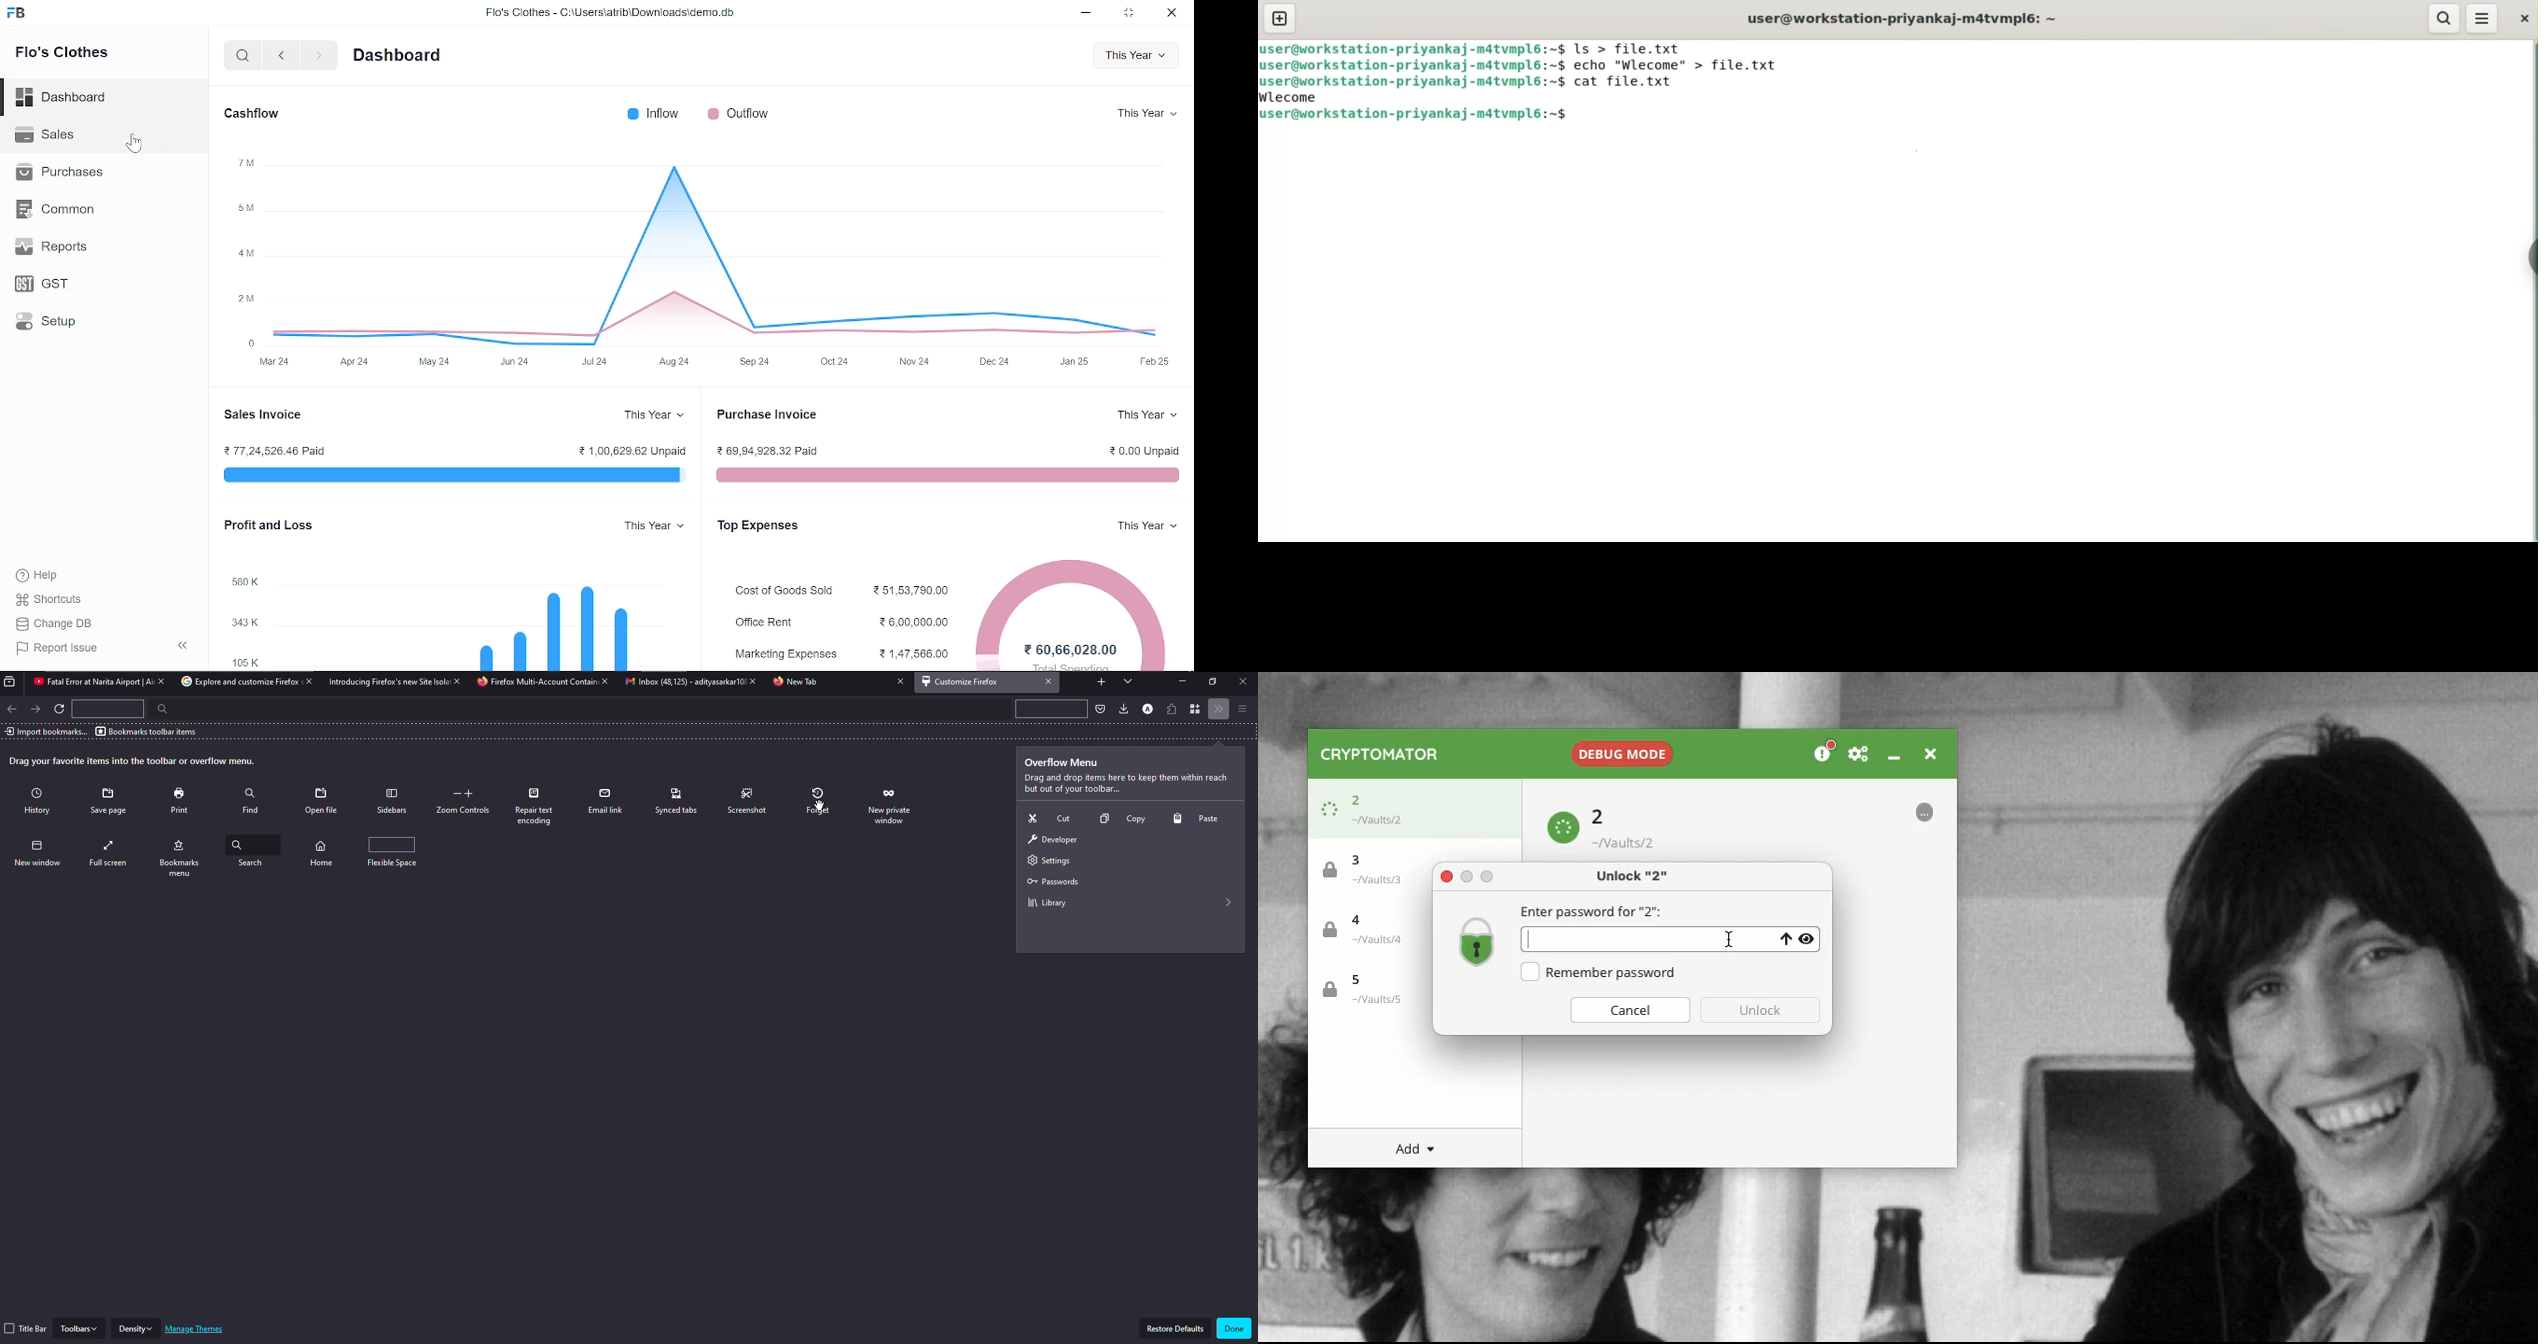 Image resolution: width=2548 pixels, height=1344 pixels. Describe the element at coordinates (466, 802) in the screenshot. I see `zoom controls` at that location.